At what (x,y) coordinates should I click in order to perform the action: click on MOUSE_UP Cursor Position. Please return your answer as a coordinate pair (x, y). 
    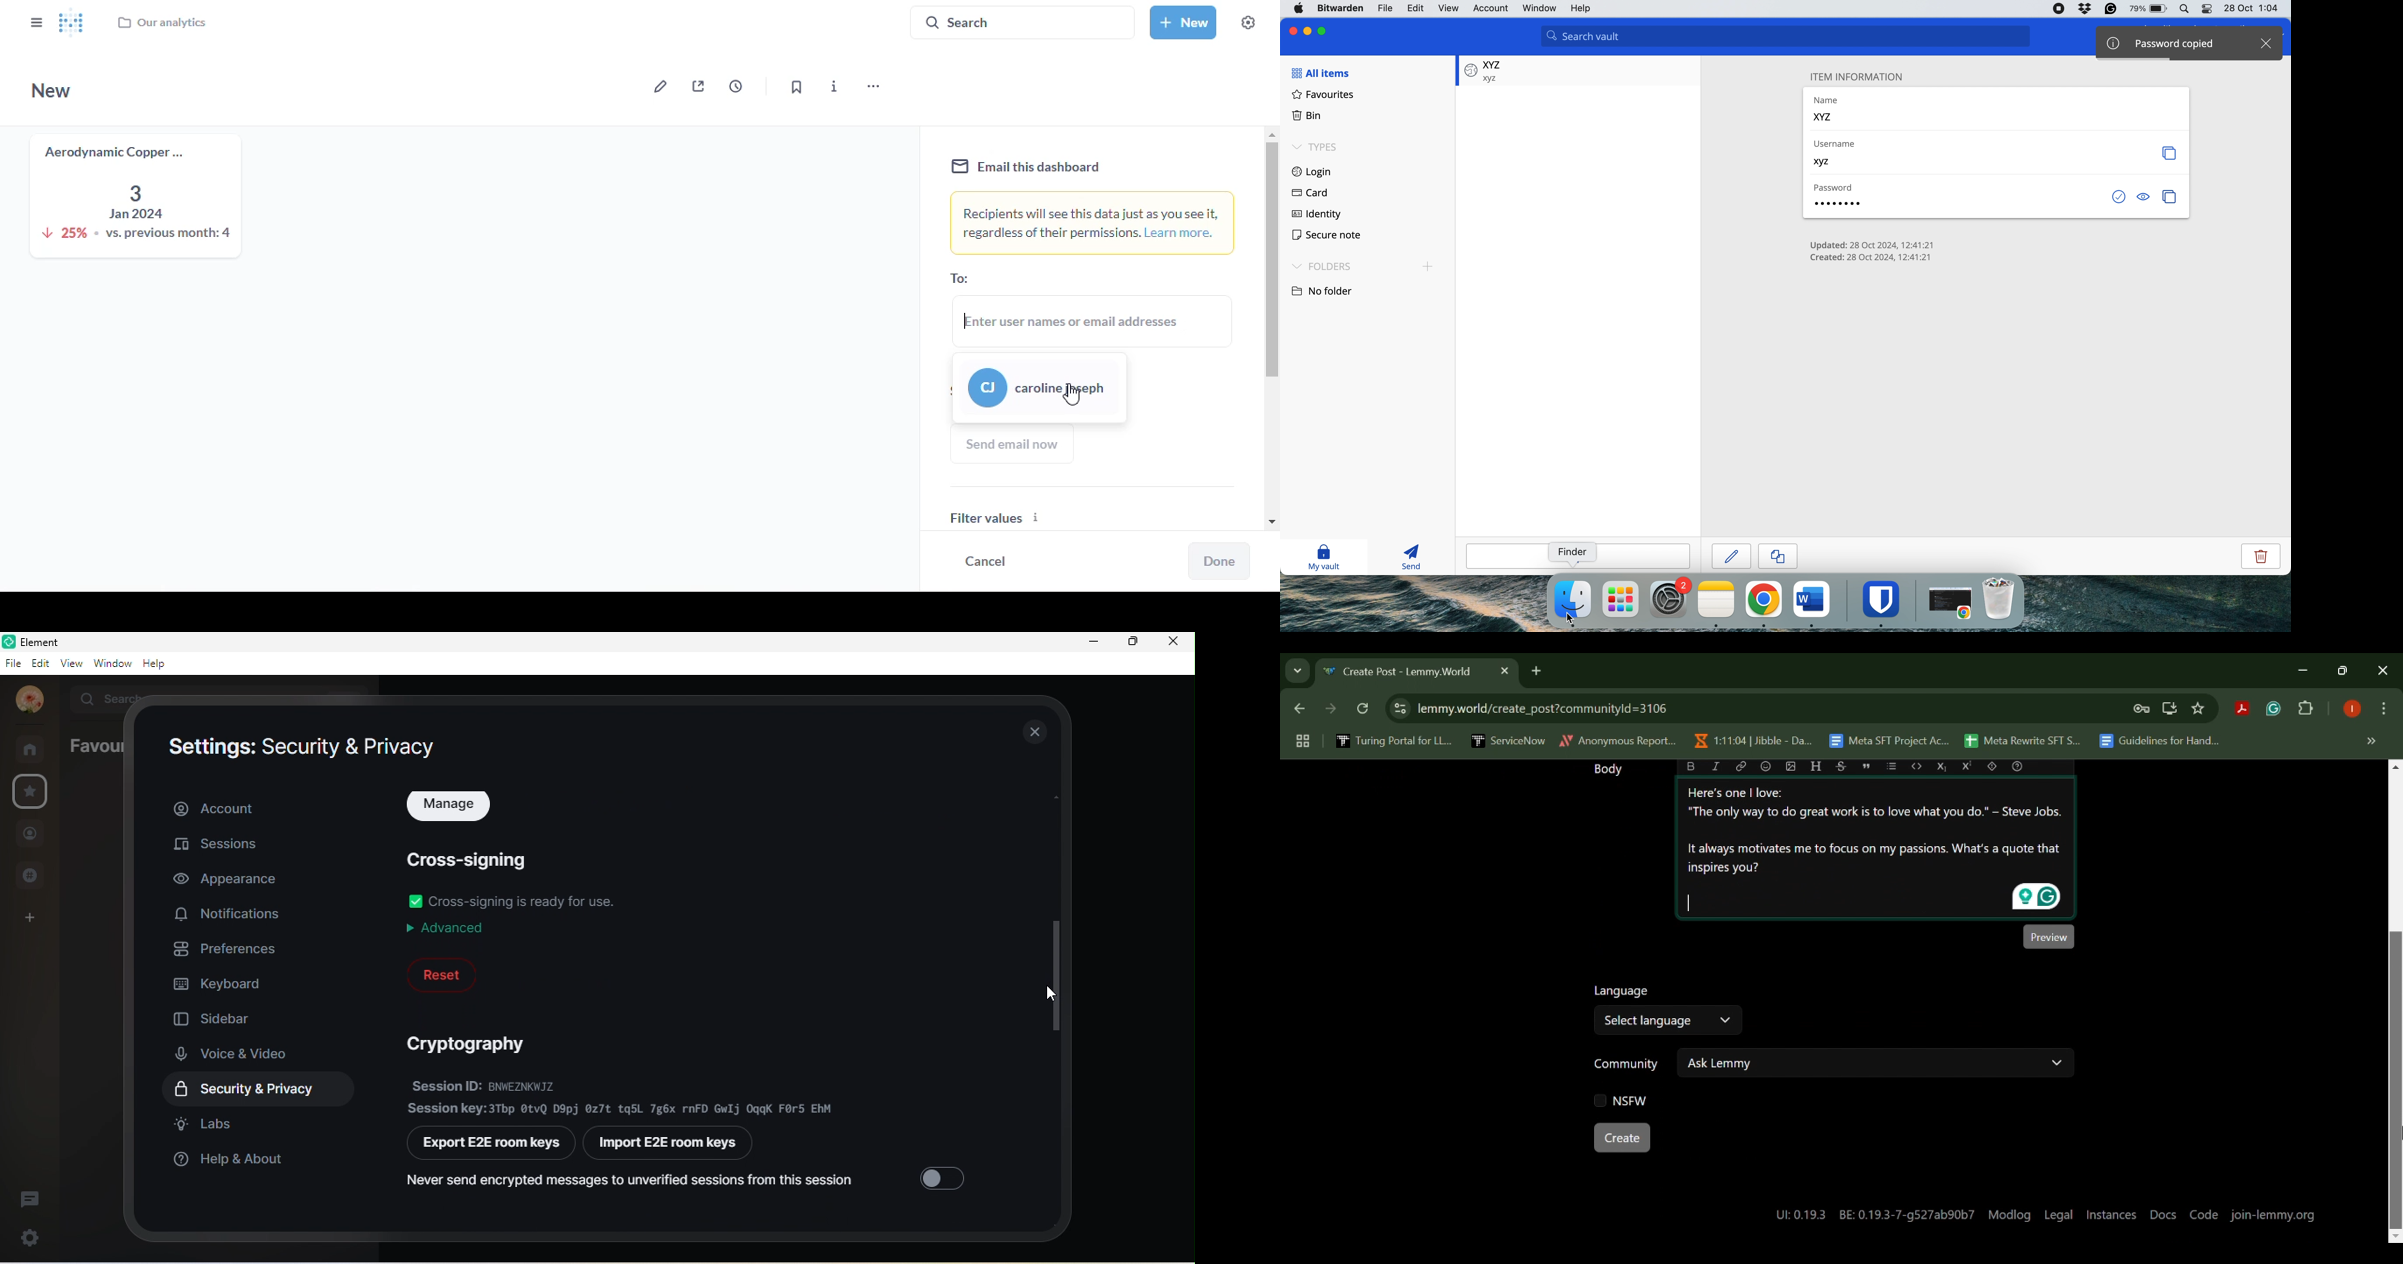
    Looking at the image, I should click on (2397, 1131).